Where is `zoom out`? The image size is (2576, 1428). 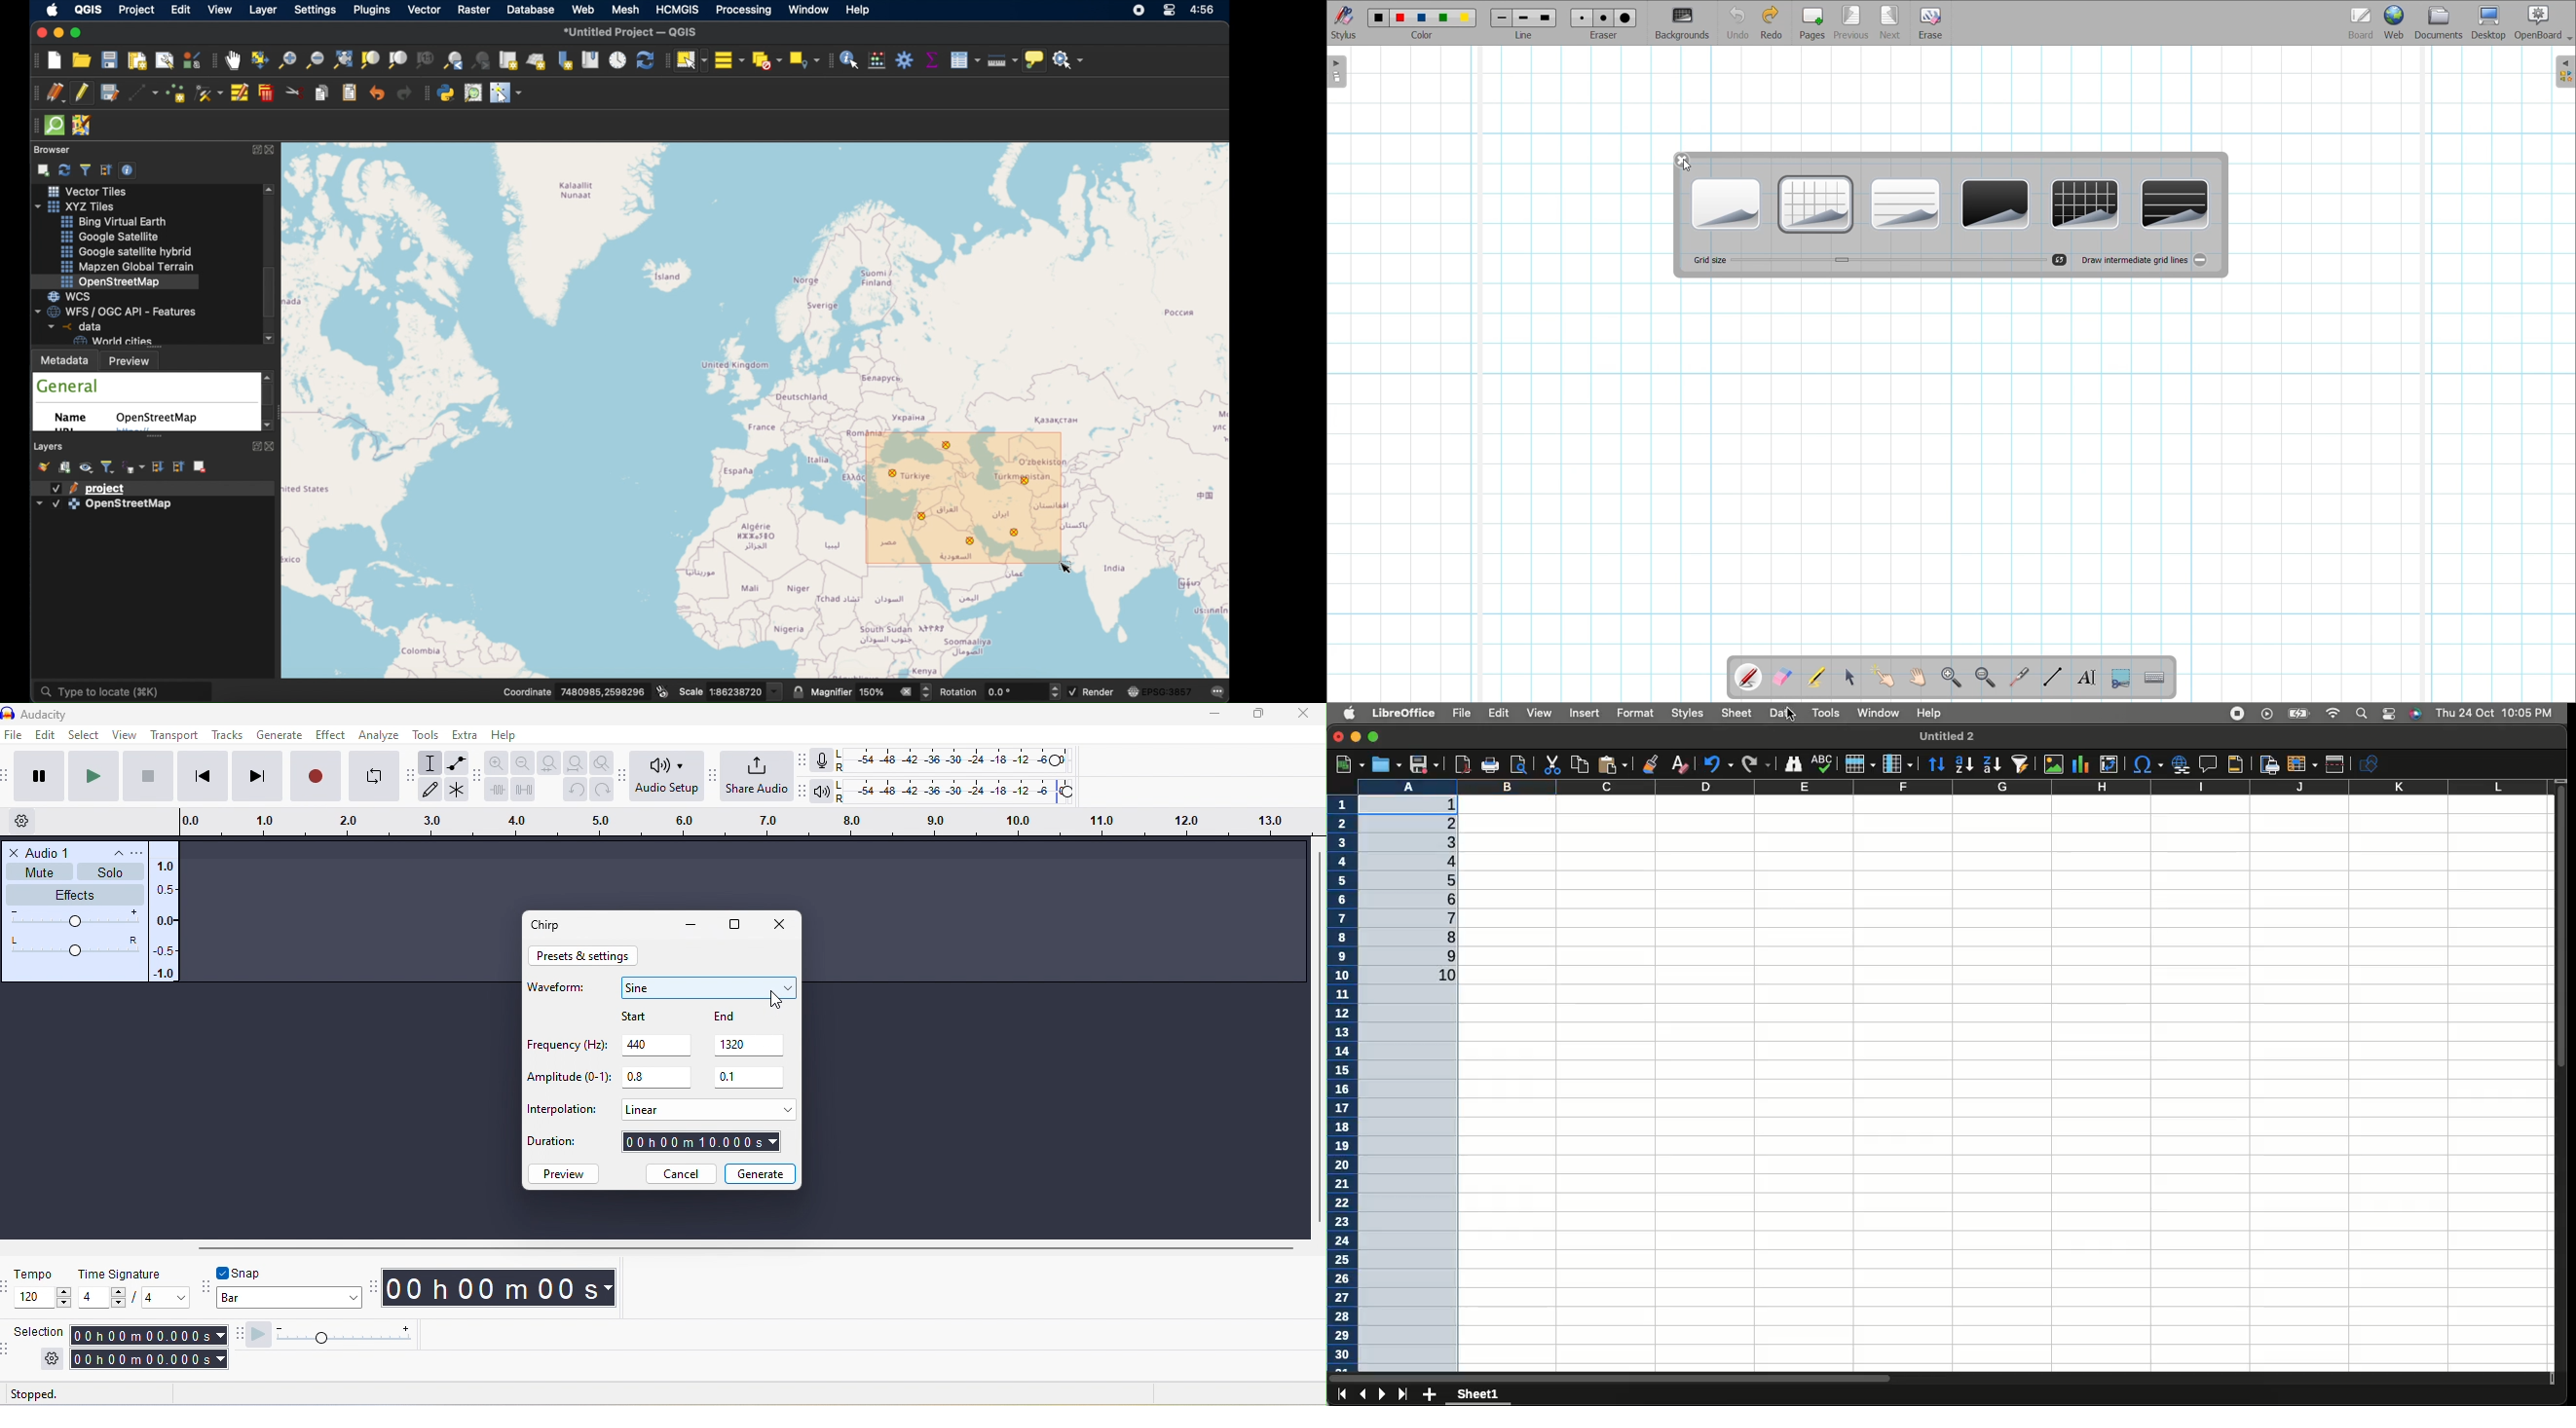
zoom out is located at coordinates (314, 59).